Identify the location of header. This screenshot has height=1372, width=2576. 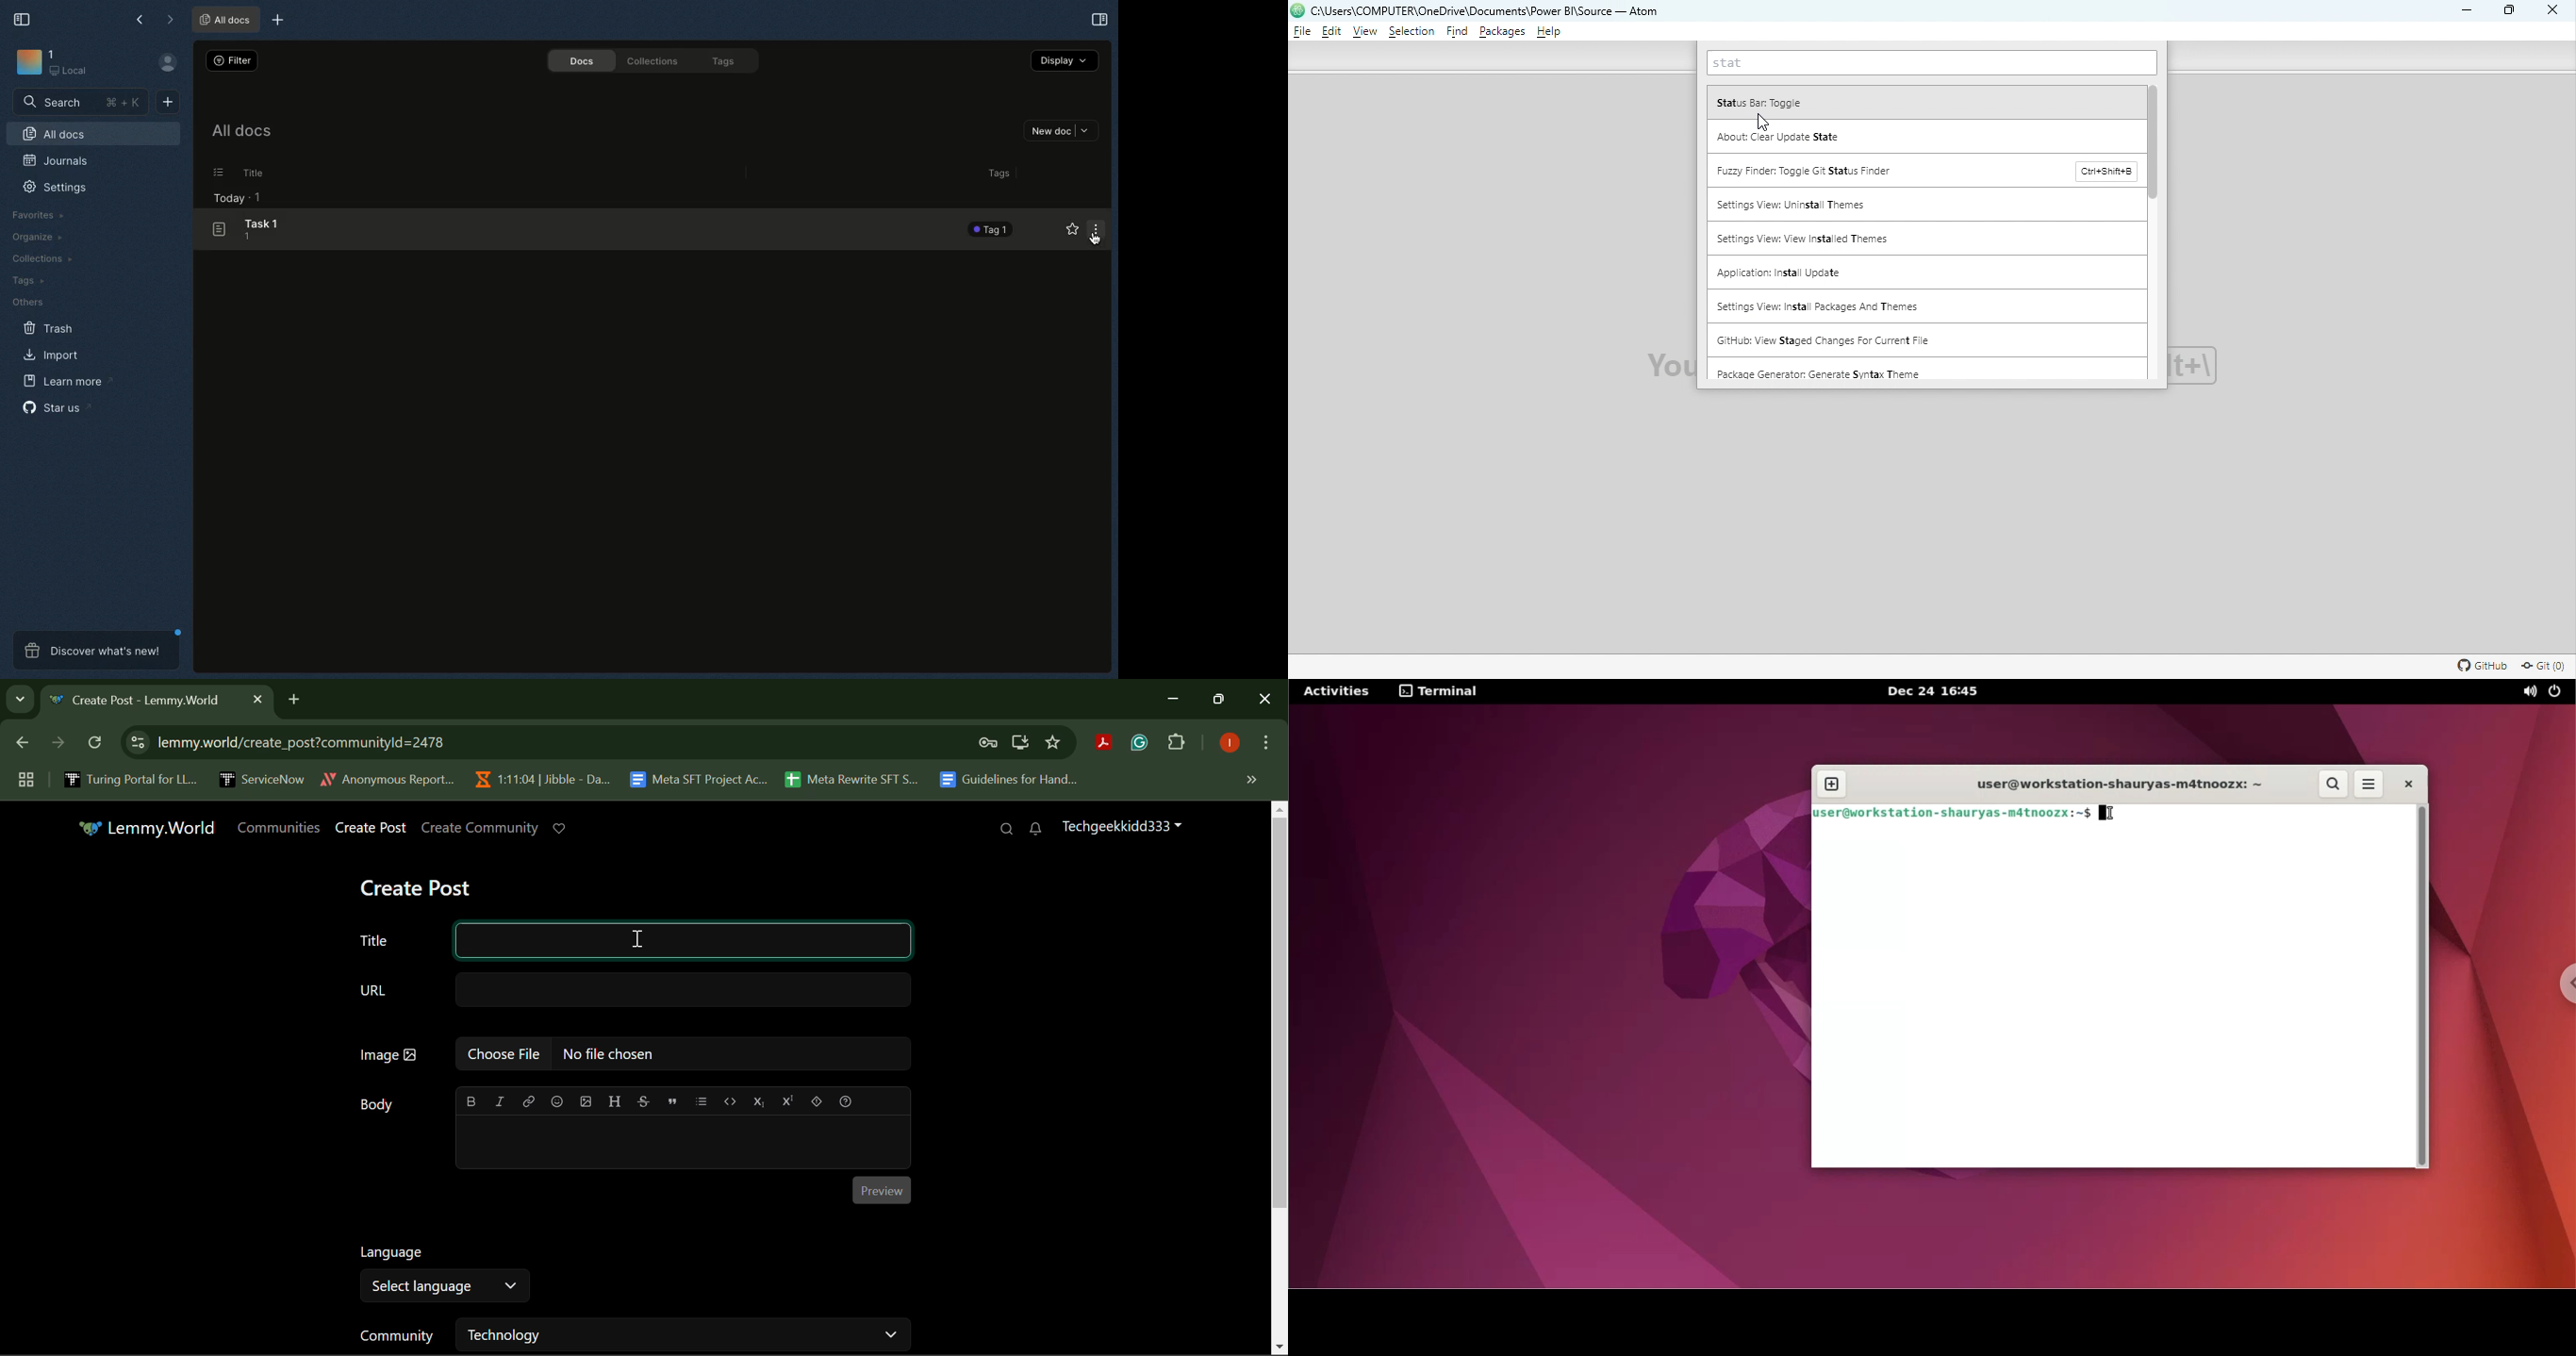
(613, 1100).